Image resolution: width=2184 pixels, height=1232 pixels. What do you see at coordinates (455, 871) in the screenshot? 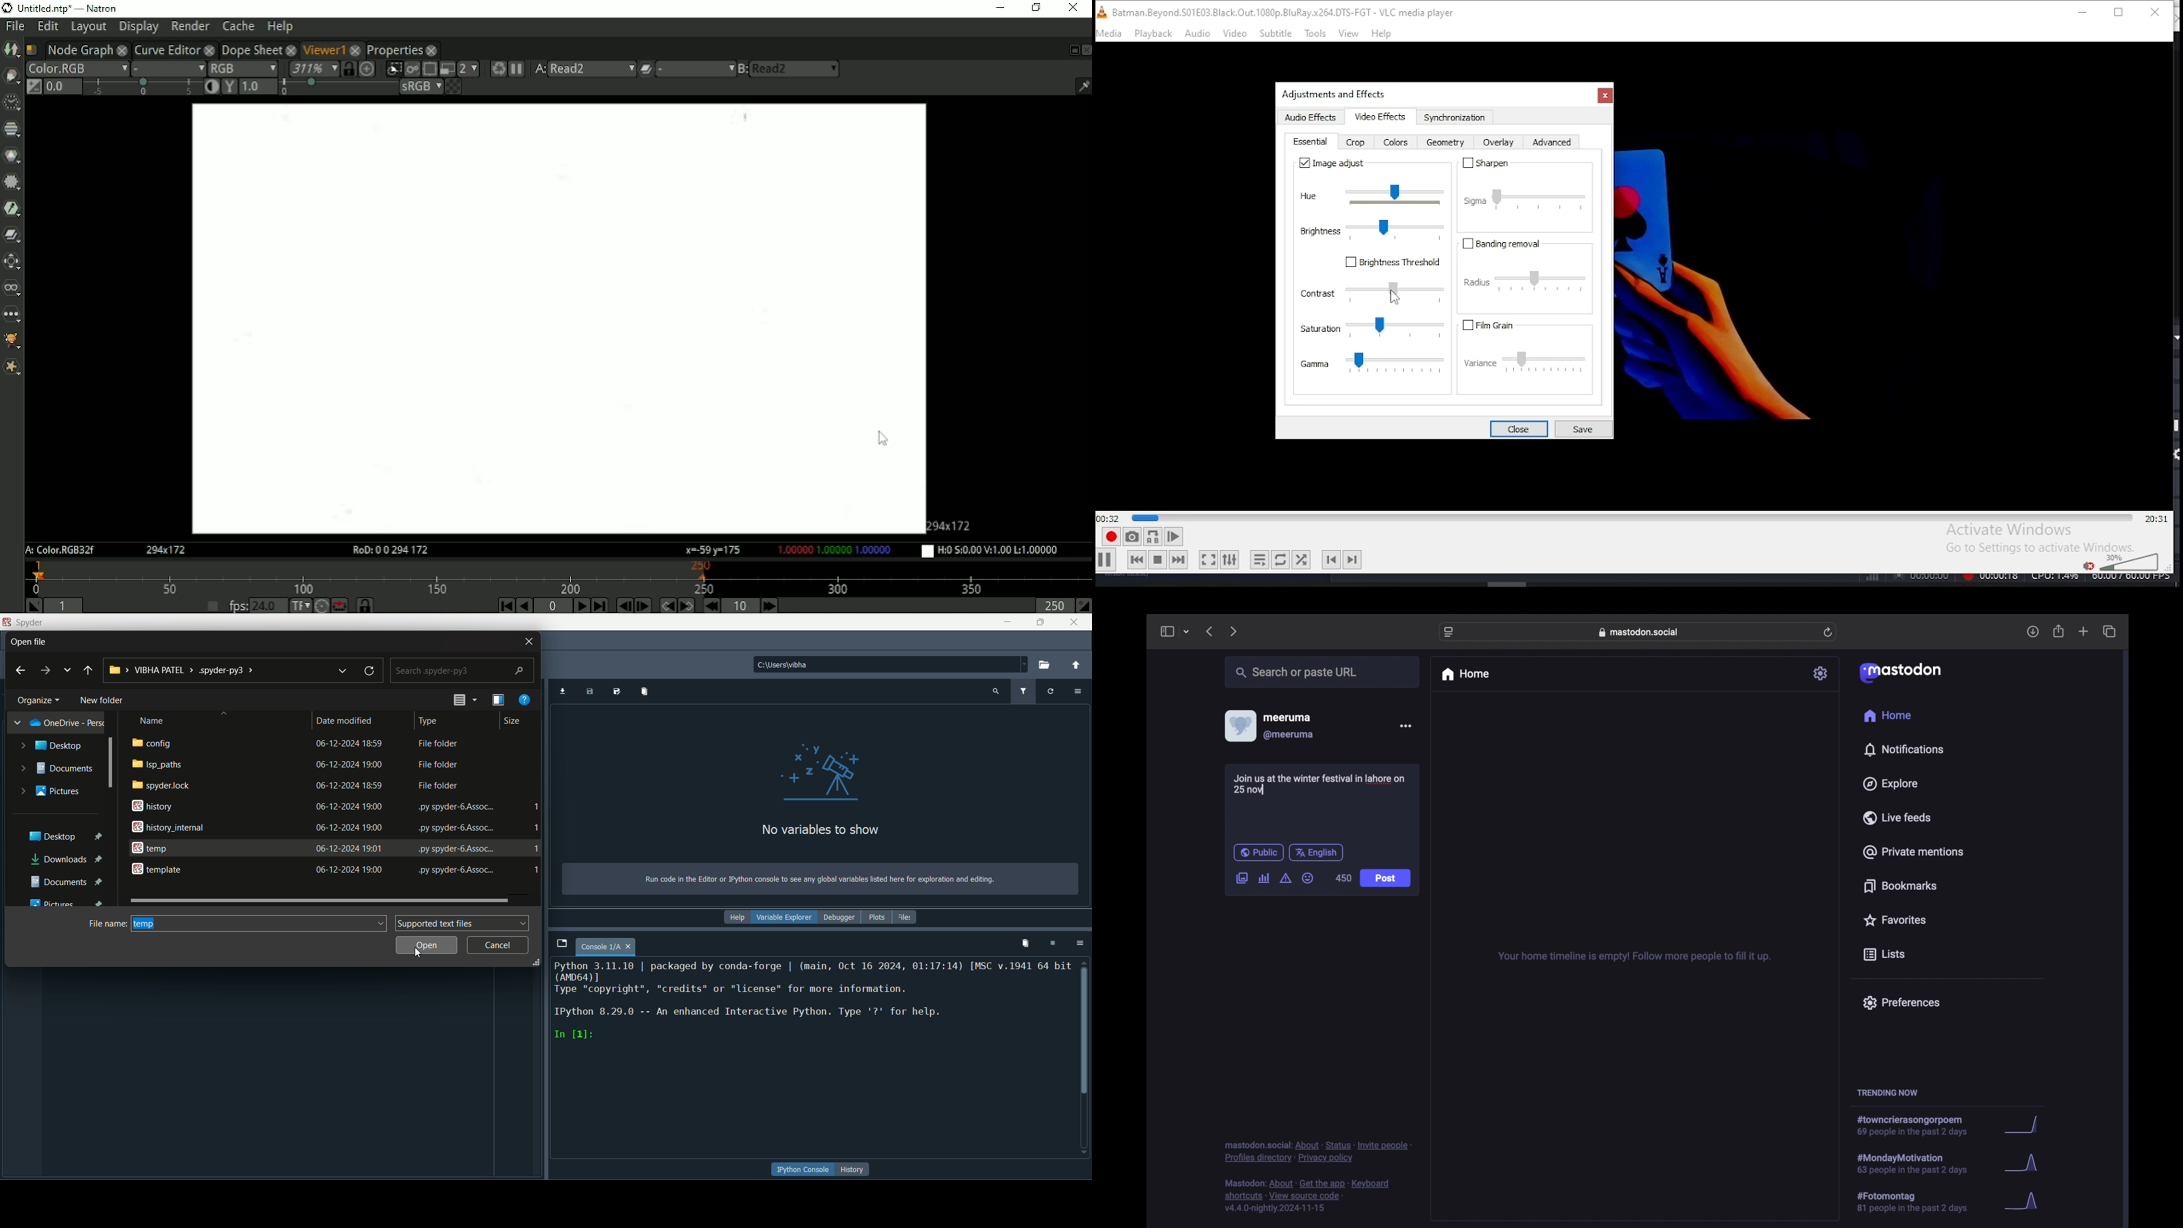
I see `text` at bounding box center [455, 871].